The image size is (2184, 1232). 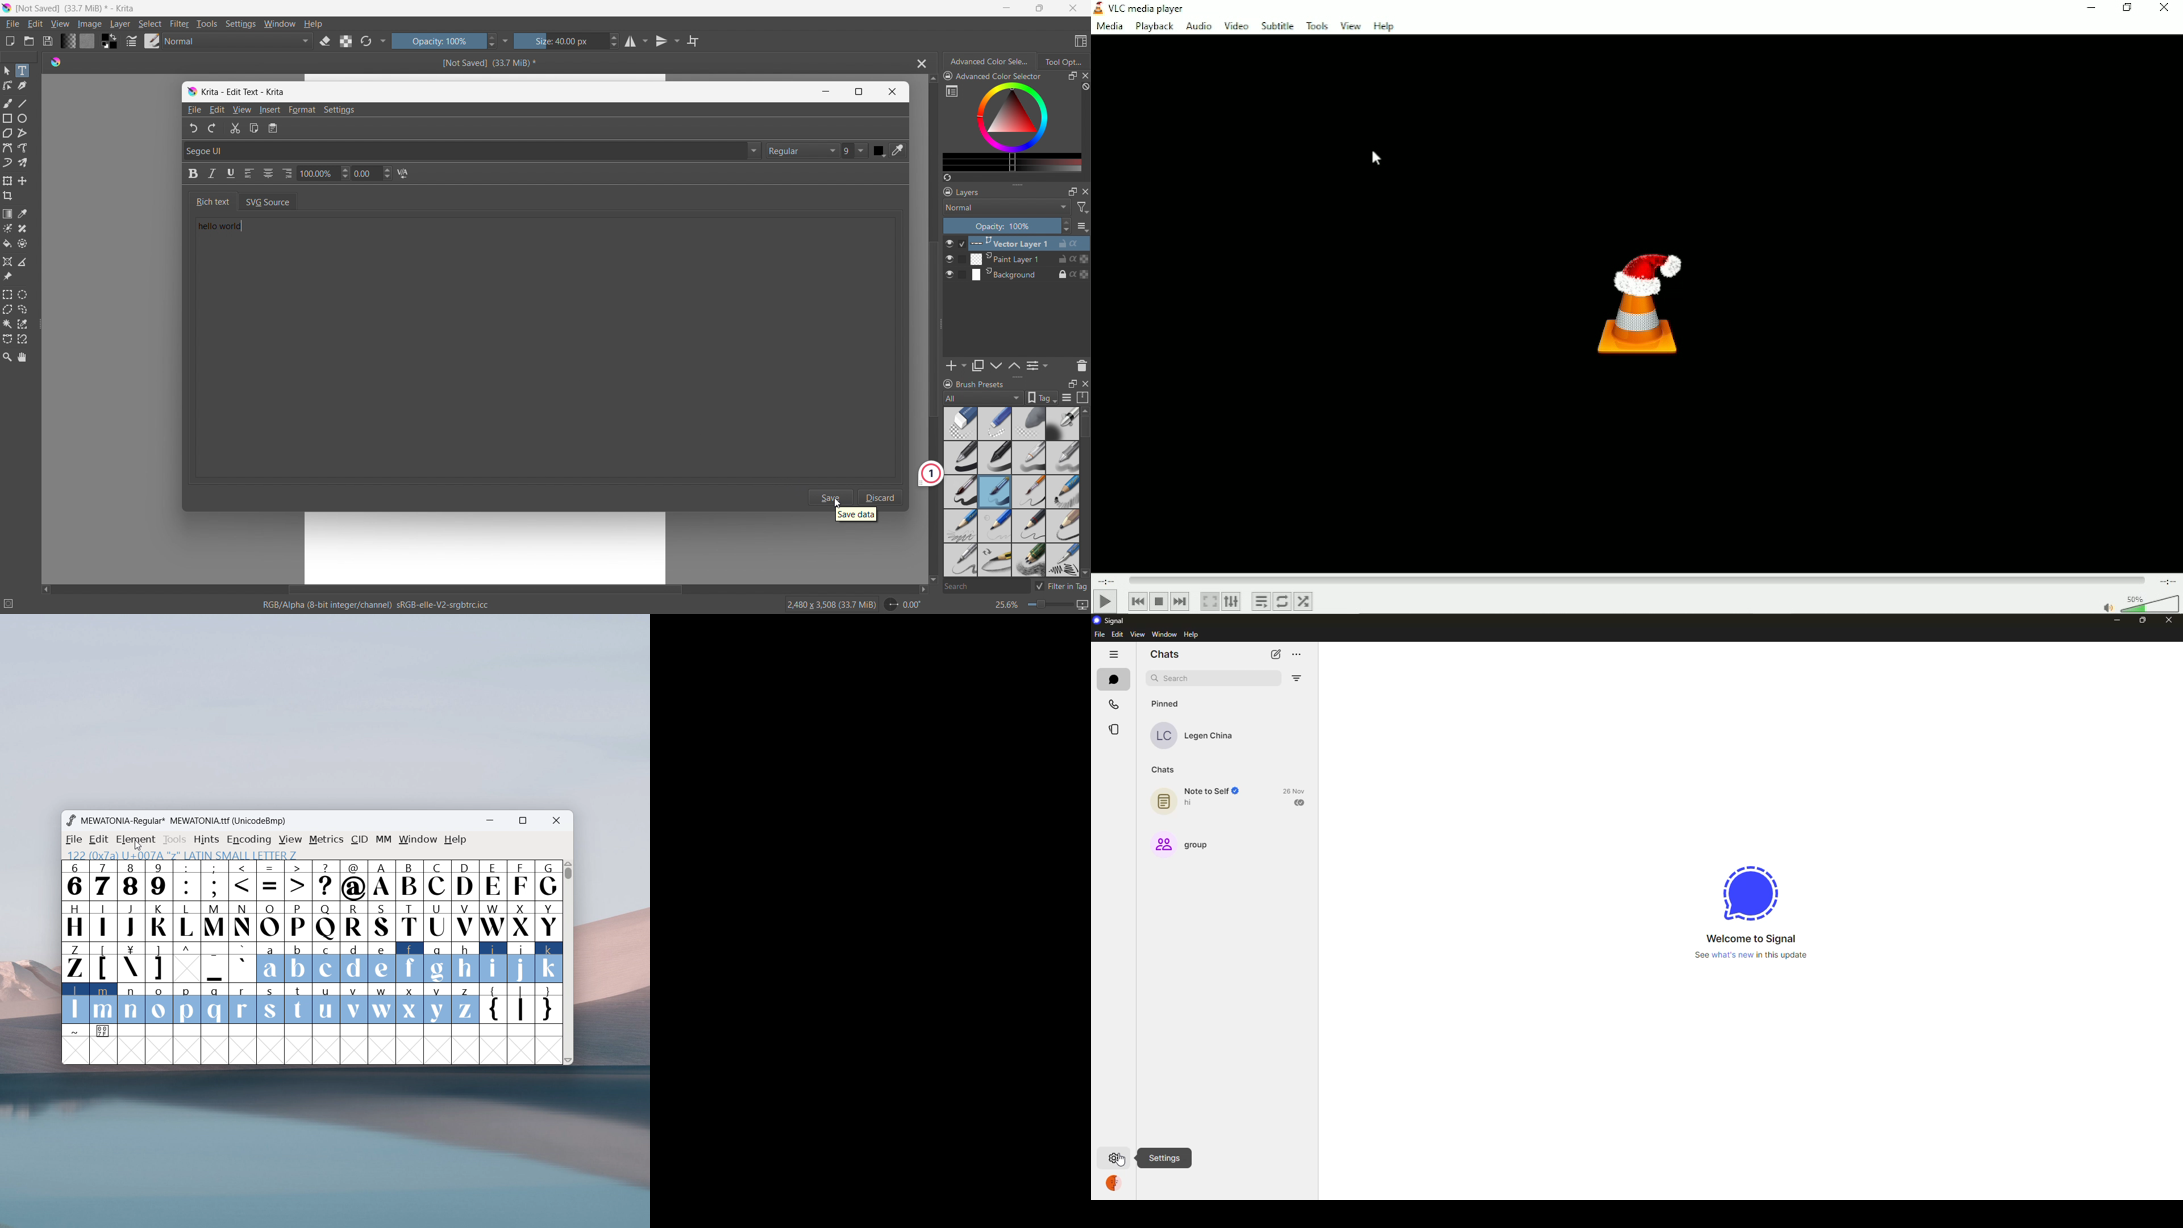 I want to click on tags, so click(x=1043, y=397).